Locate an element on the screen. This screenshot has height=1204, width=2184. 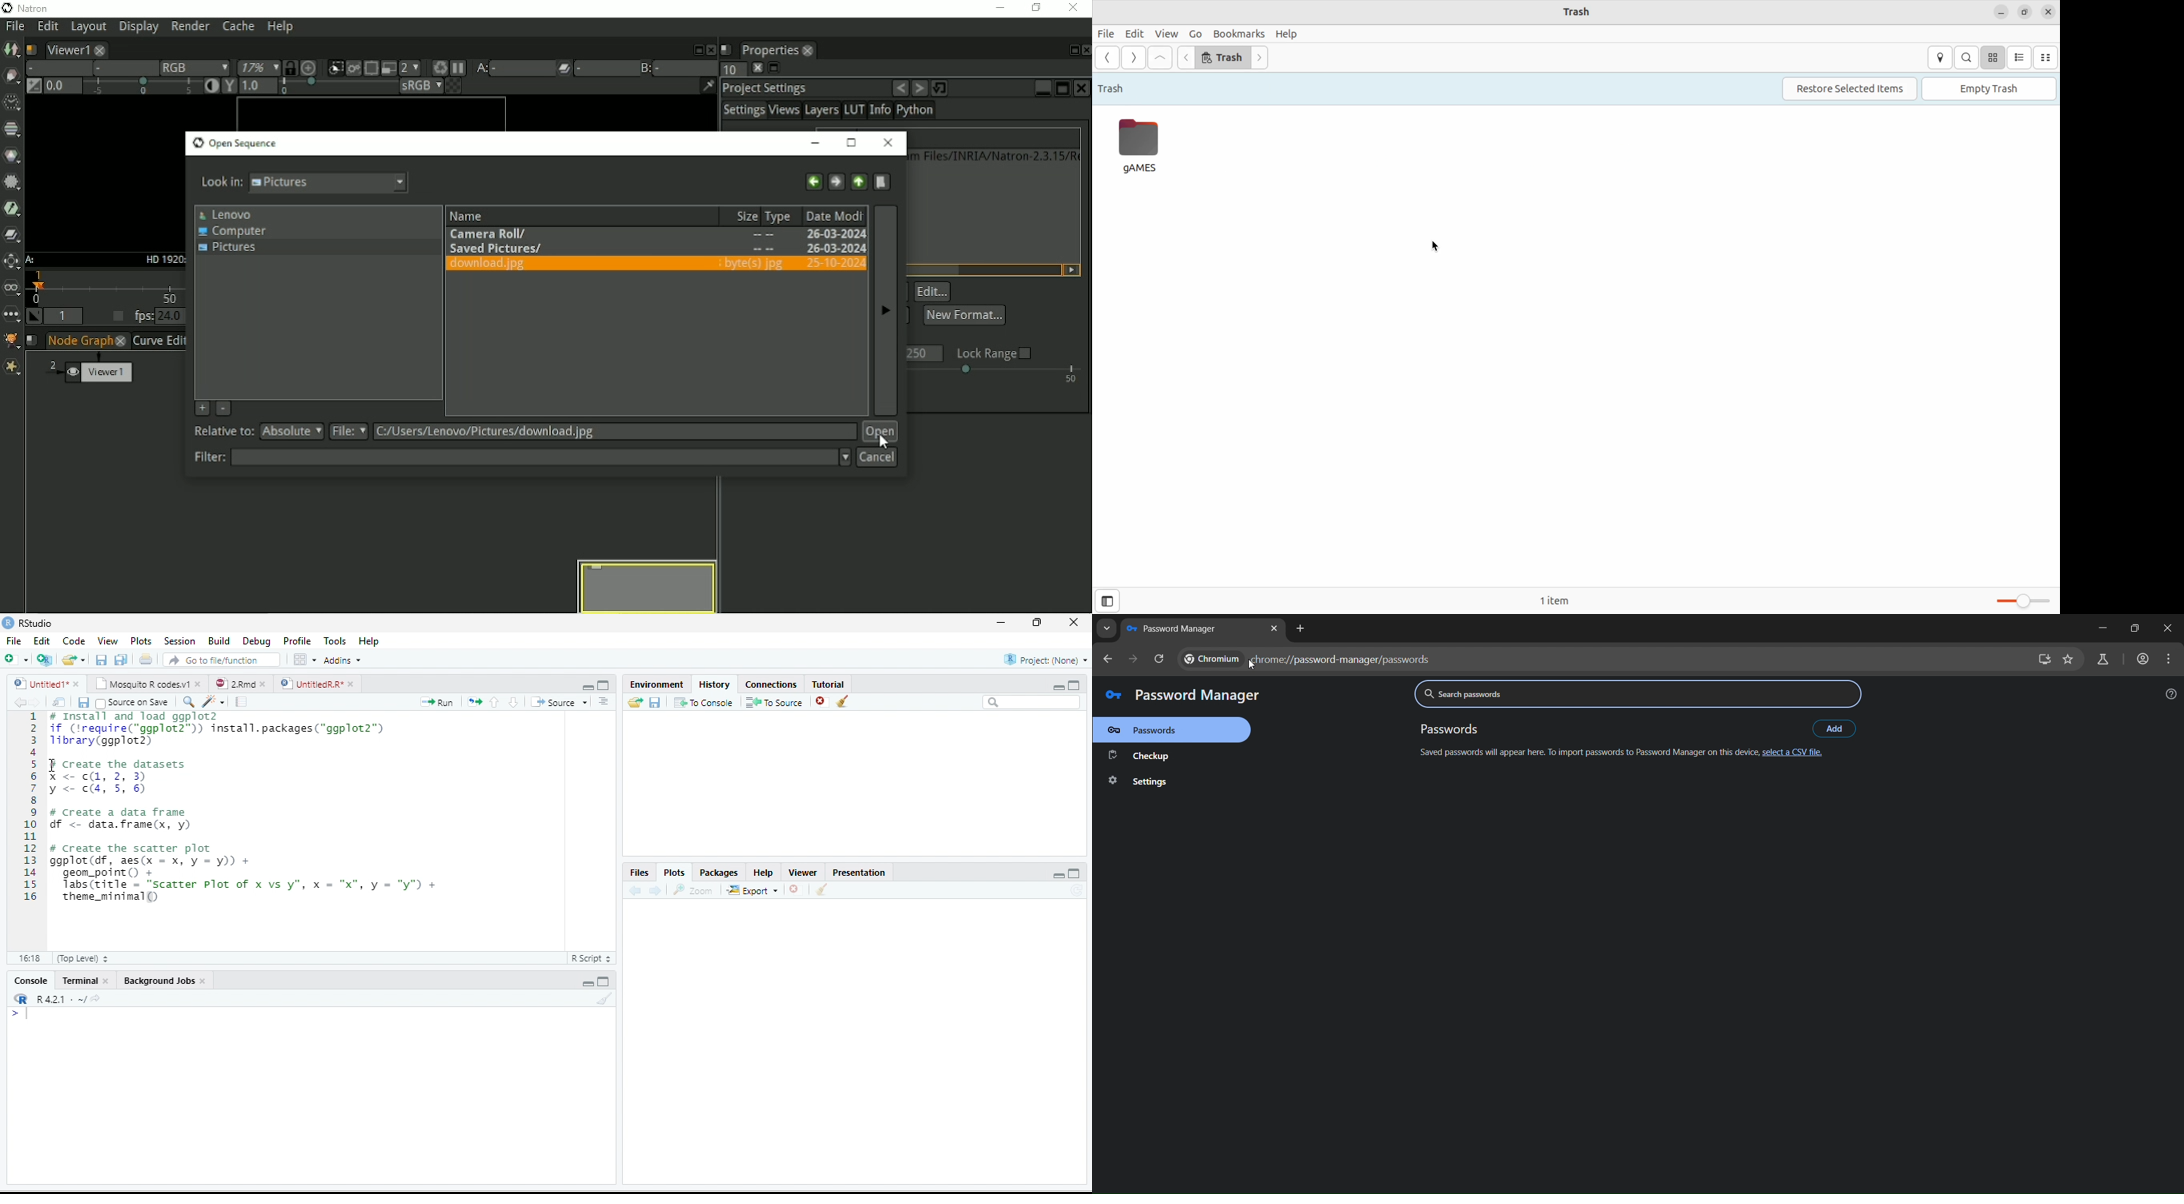
View the current working directory is located at coordinates (95, 997).